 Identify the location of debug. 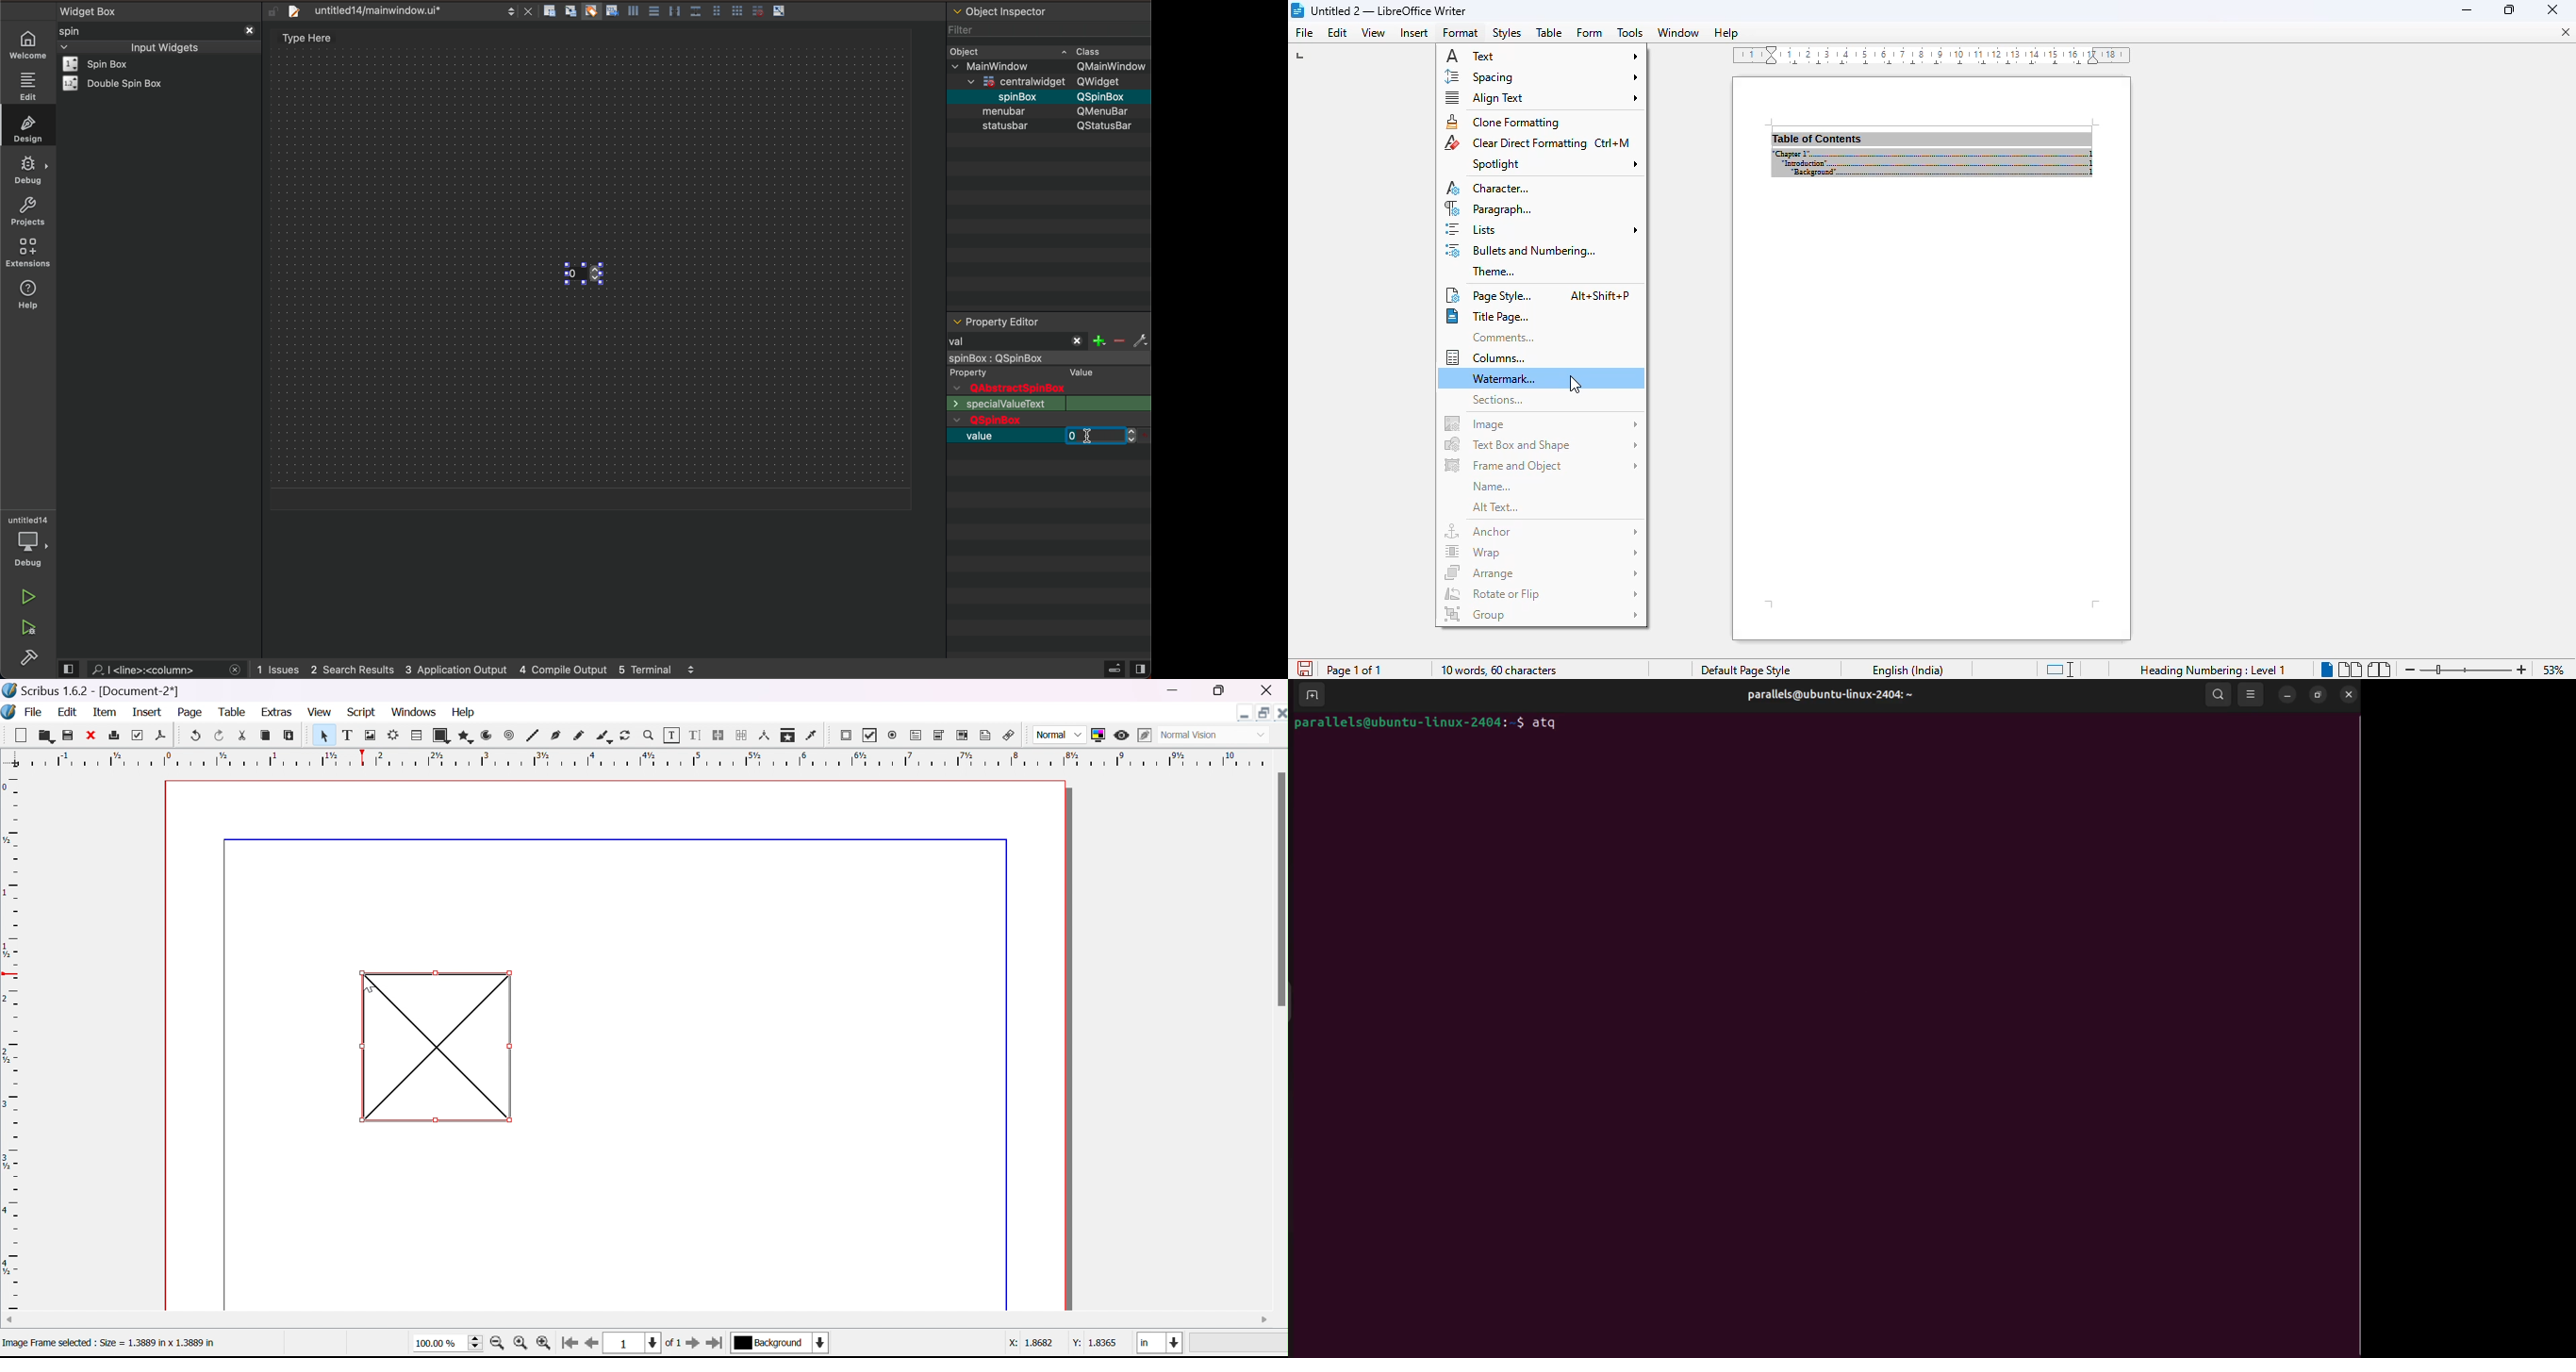
(28, 171).